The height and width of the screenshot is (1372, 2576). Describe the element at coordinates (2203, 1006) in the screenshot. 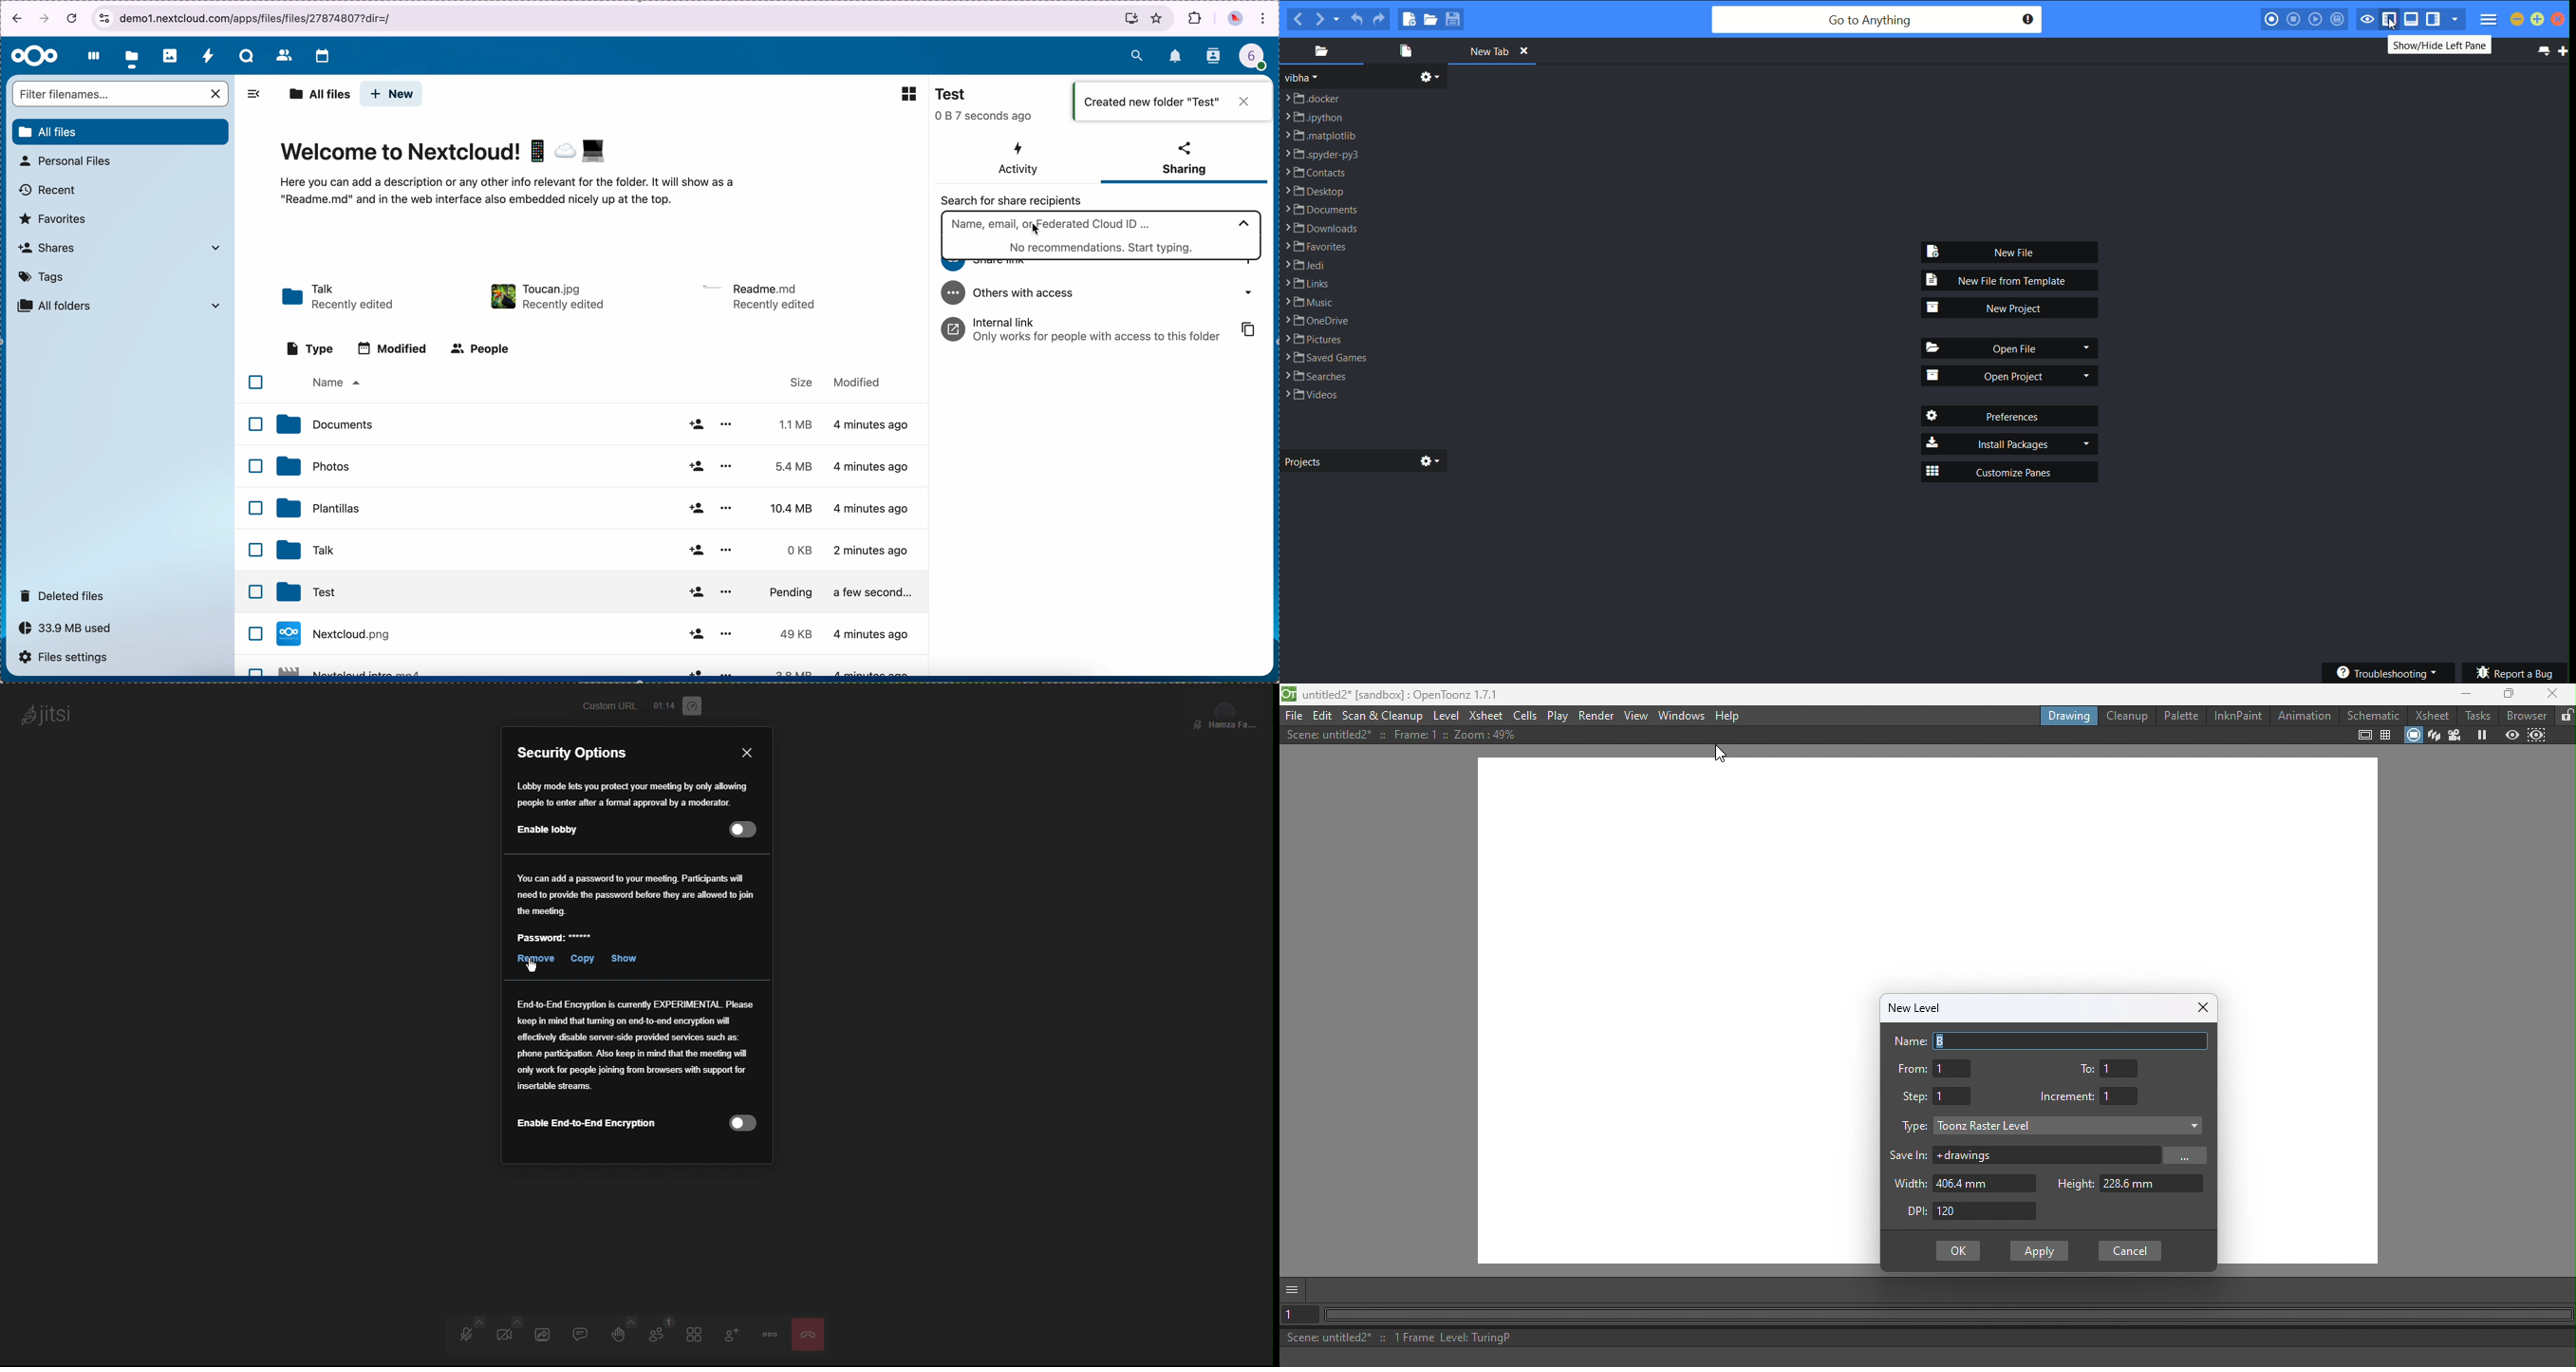

I see `Close` at that location.